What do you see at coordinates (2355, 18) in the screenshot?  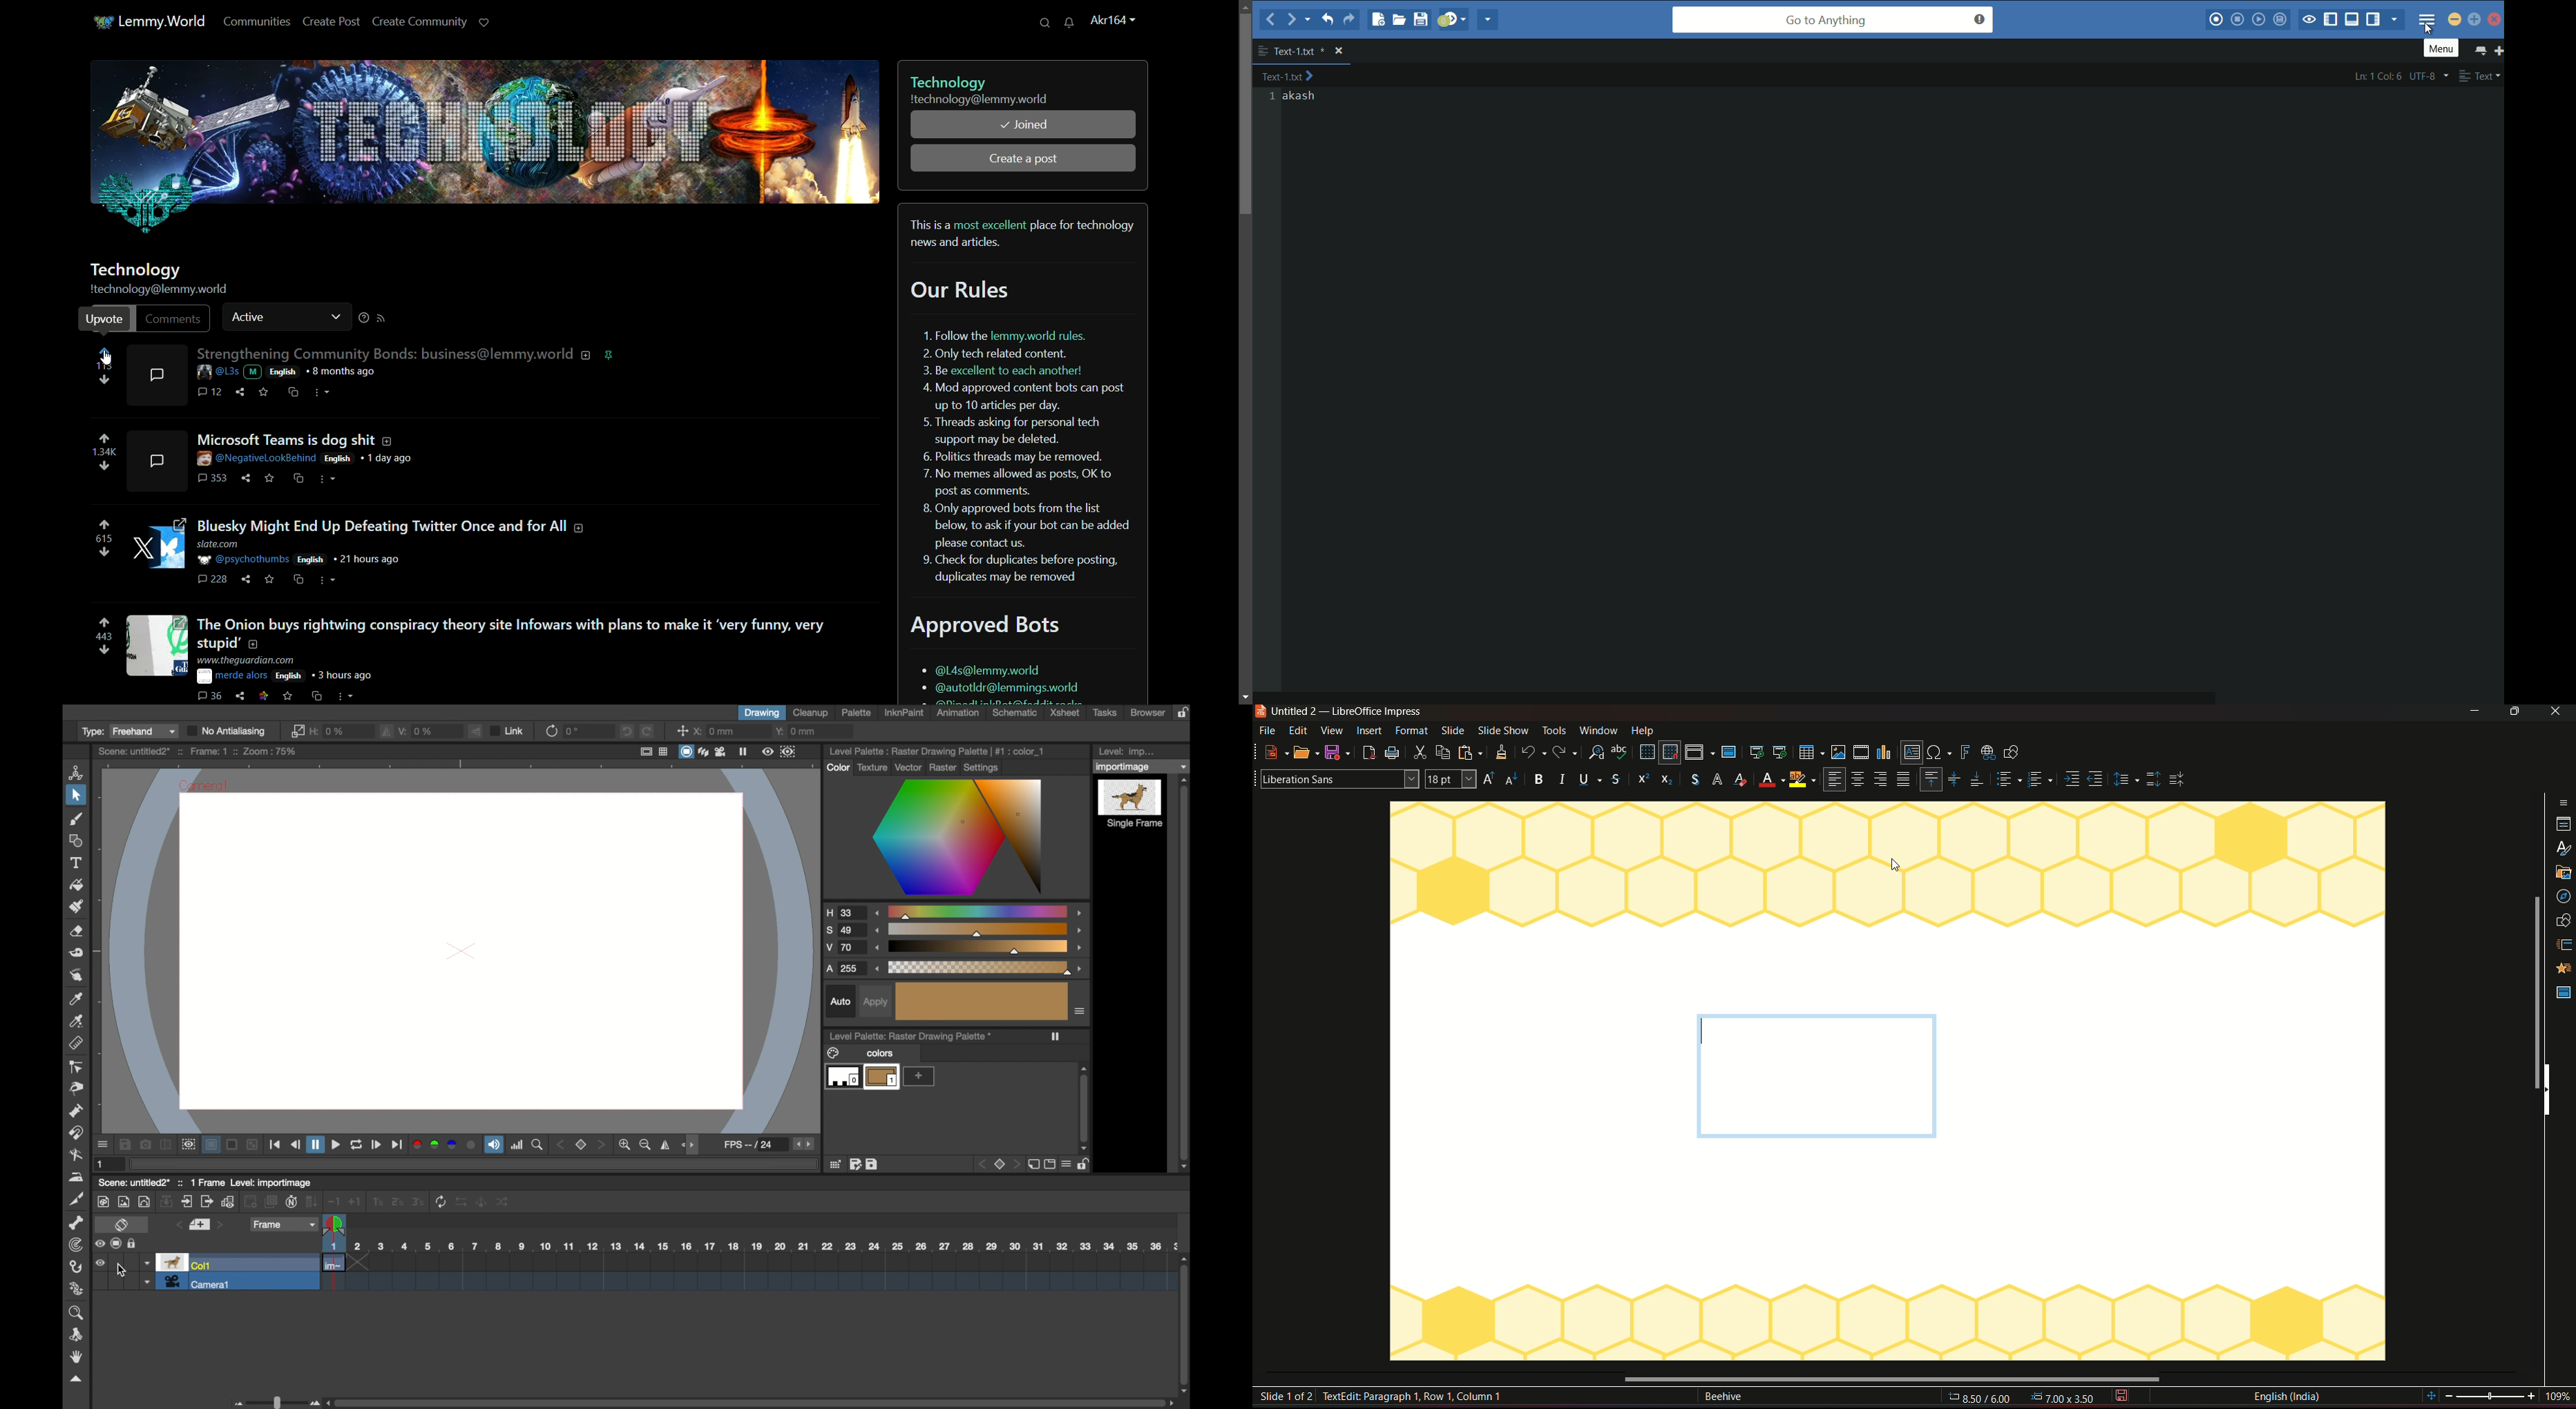 I see `show/hide bottom panel` at bounding box center [2355, 18].